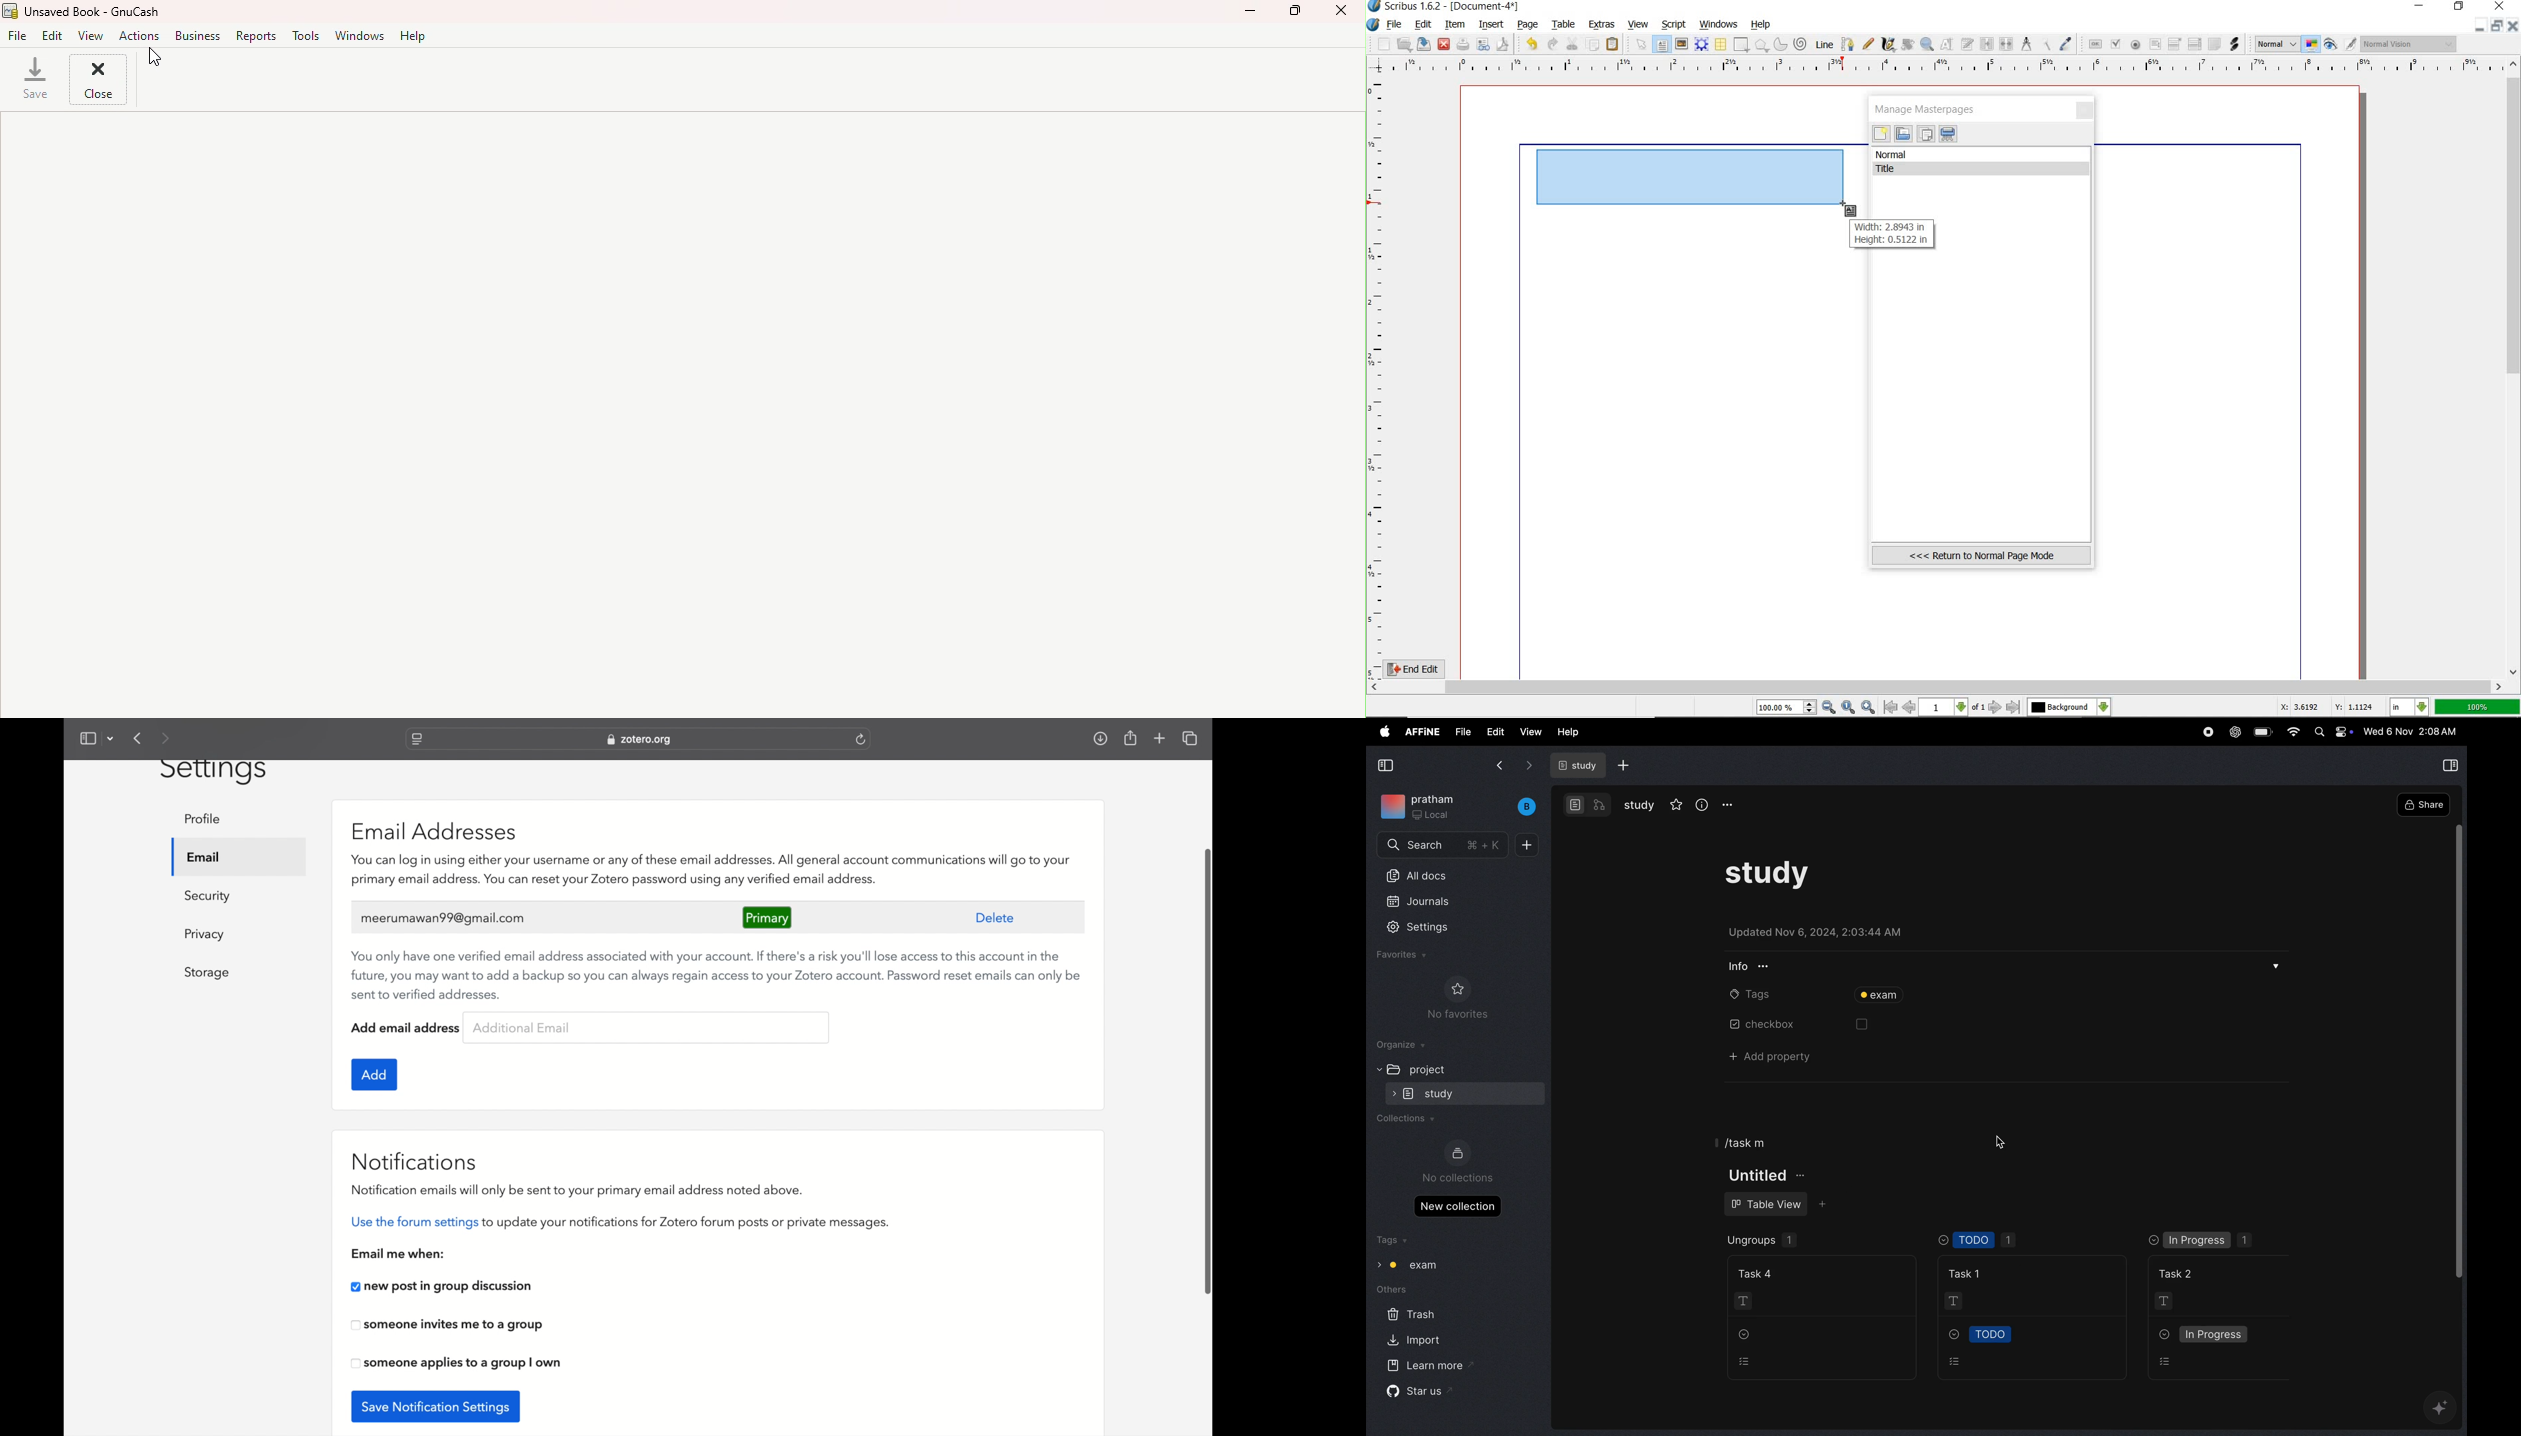  Describe the element at coordinates (1888, 45) in the screenshot. I see `calligraphic line` at that location.